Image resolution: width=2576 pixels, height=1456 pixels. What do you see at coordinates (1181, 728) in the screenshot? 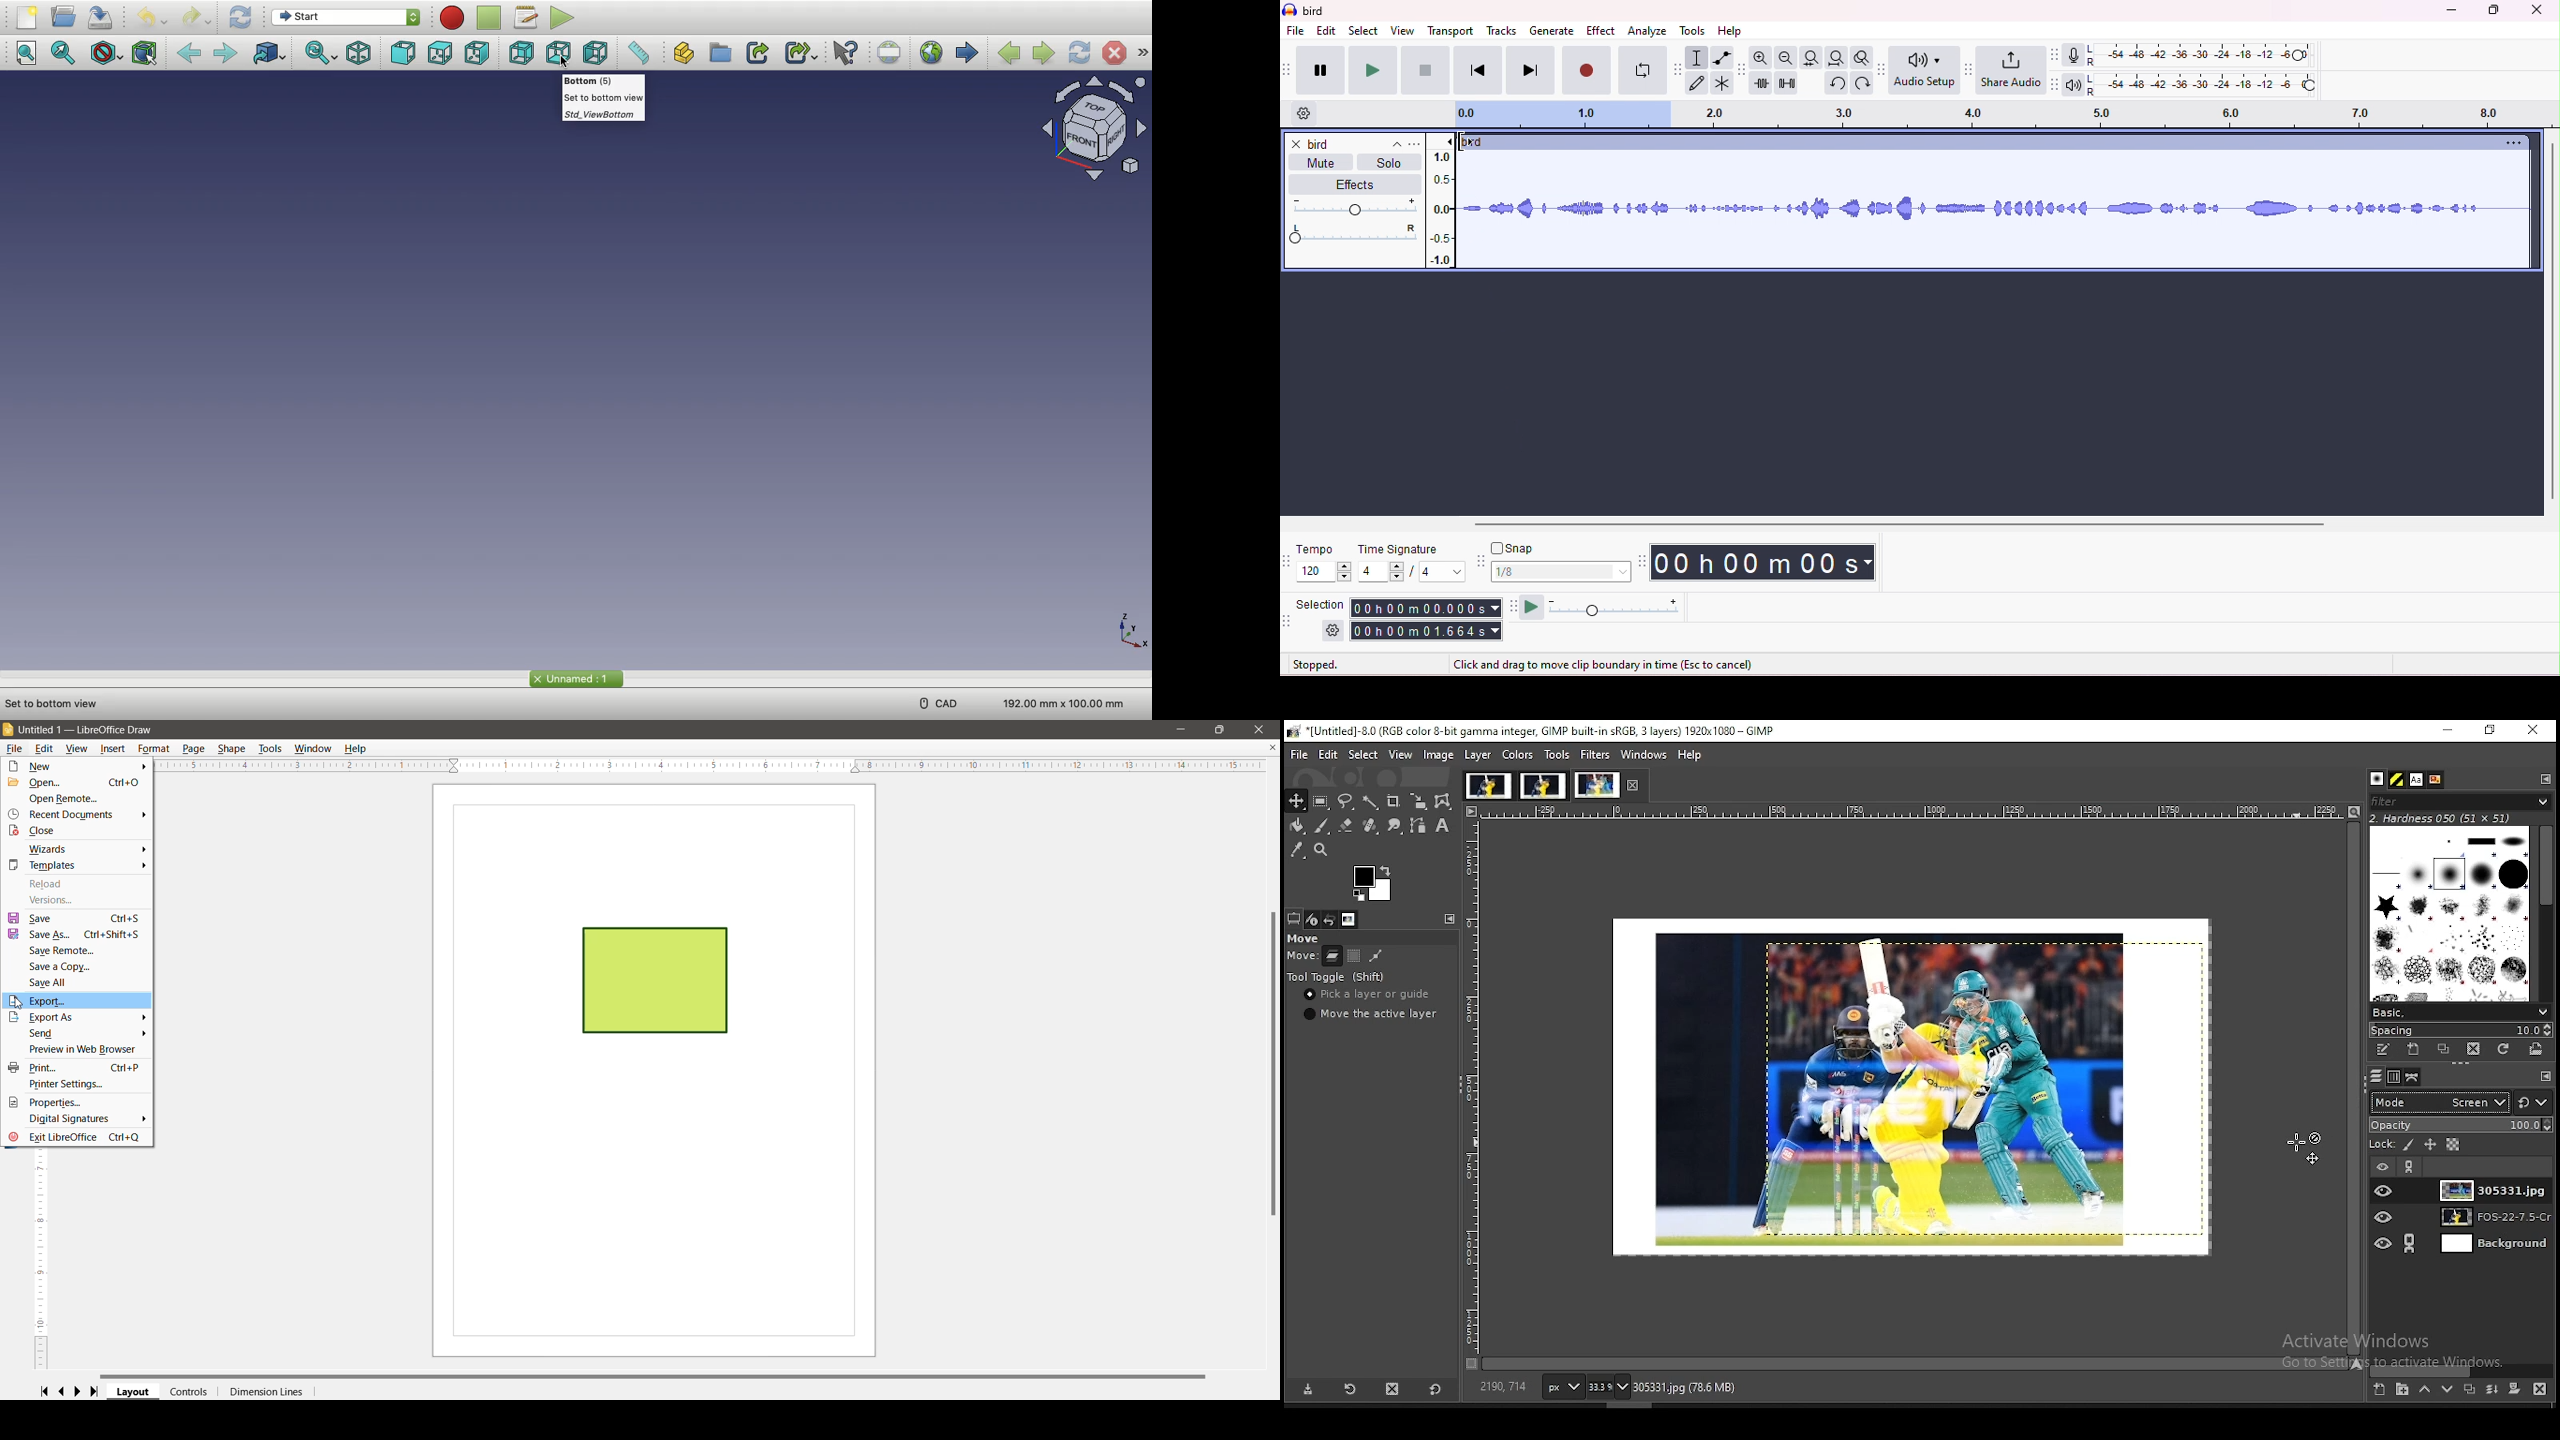
I see `Minimize` at bounding box center [1181, 728].